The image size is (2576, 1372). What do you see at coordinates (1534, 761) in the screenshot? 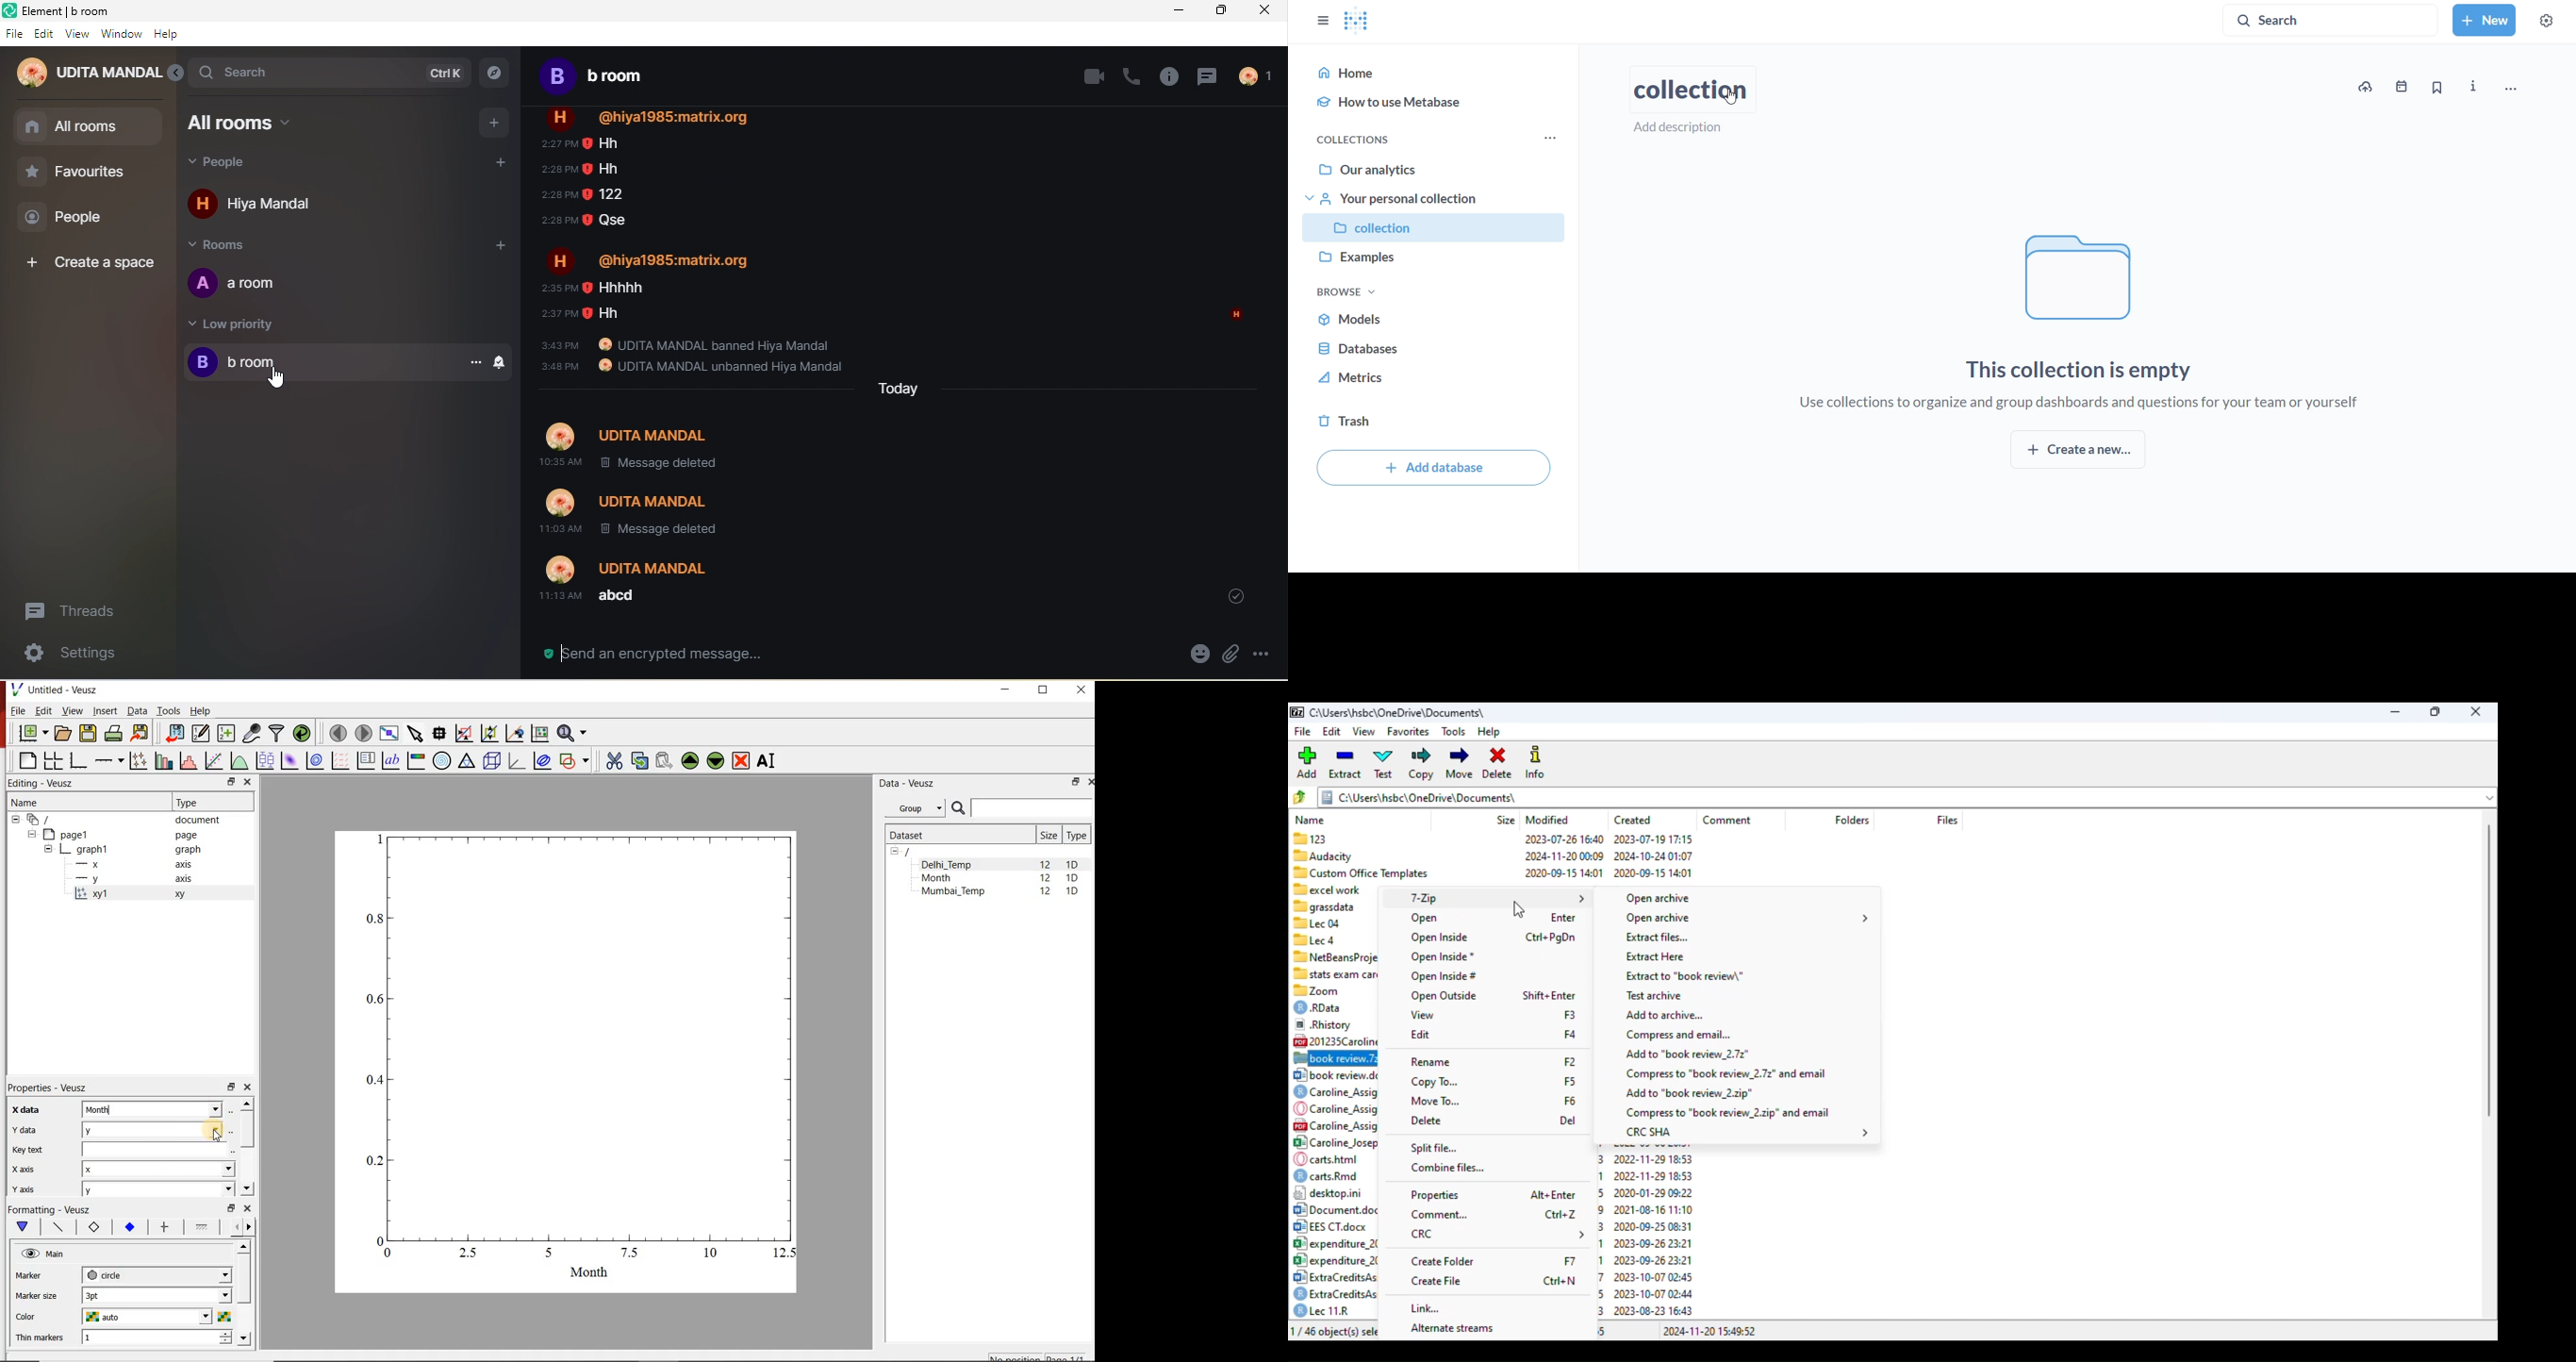
I see `info` at bounding box center [1534, 761].